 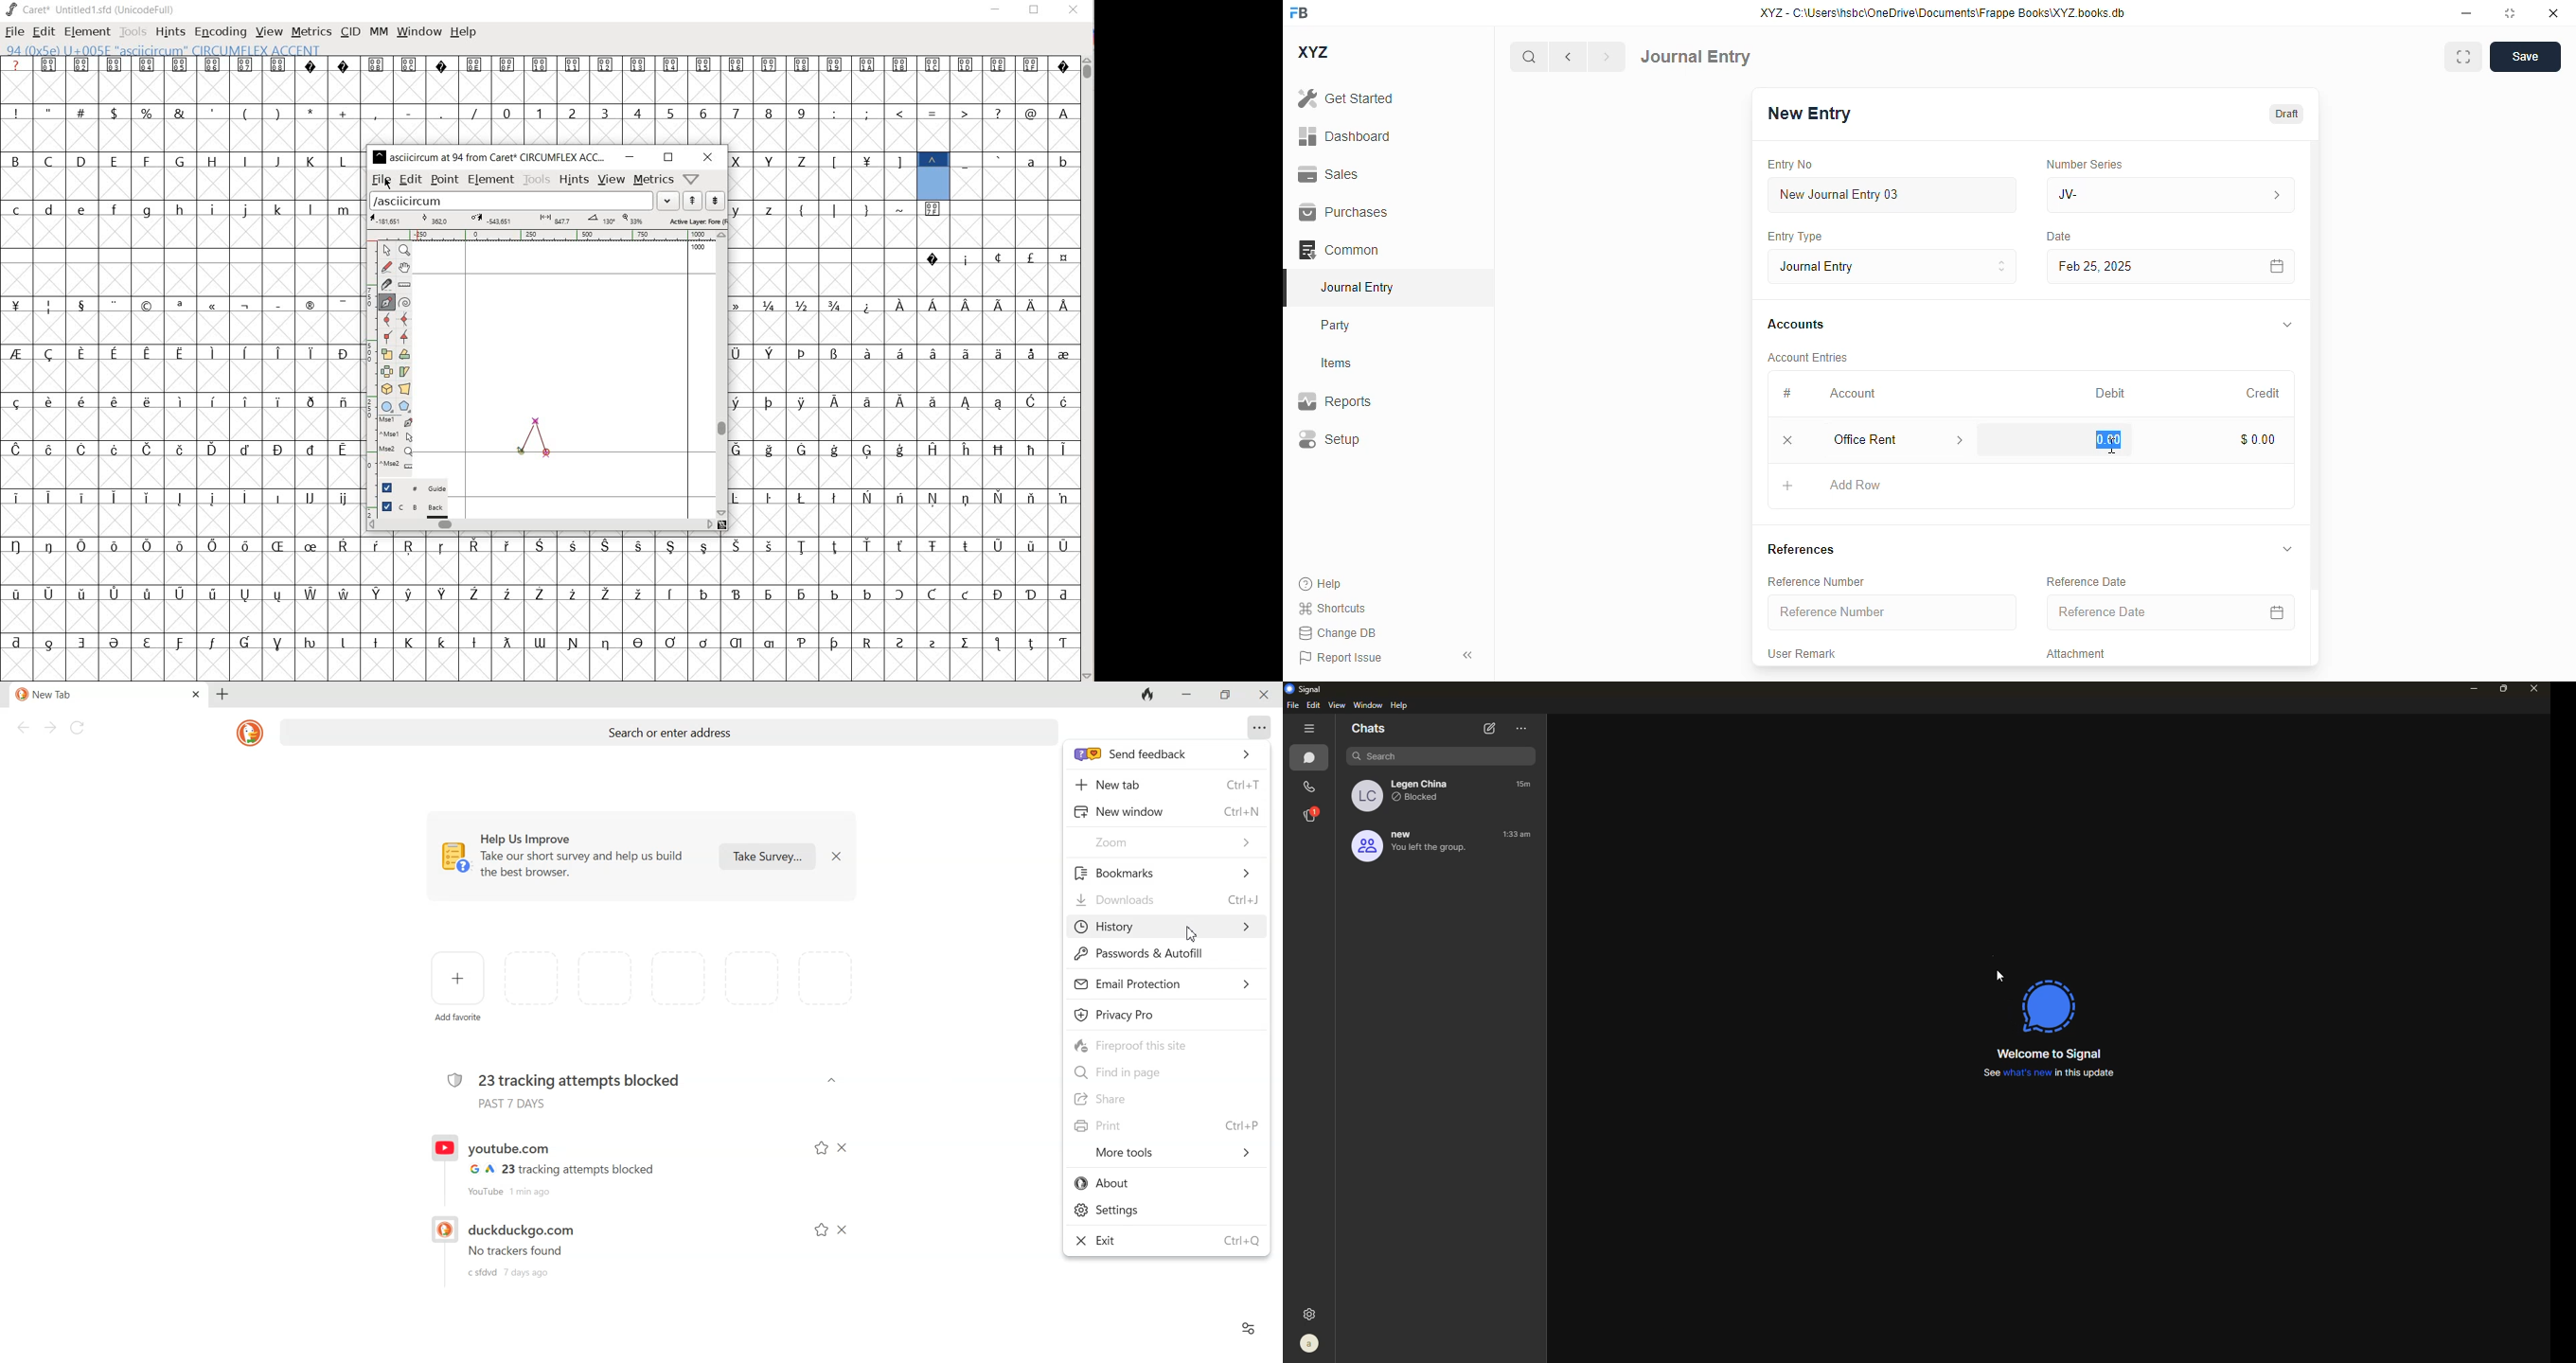 I want to click on ruler, so click(x=545, y=235).